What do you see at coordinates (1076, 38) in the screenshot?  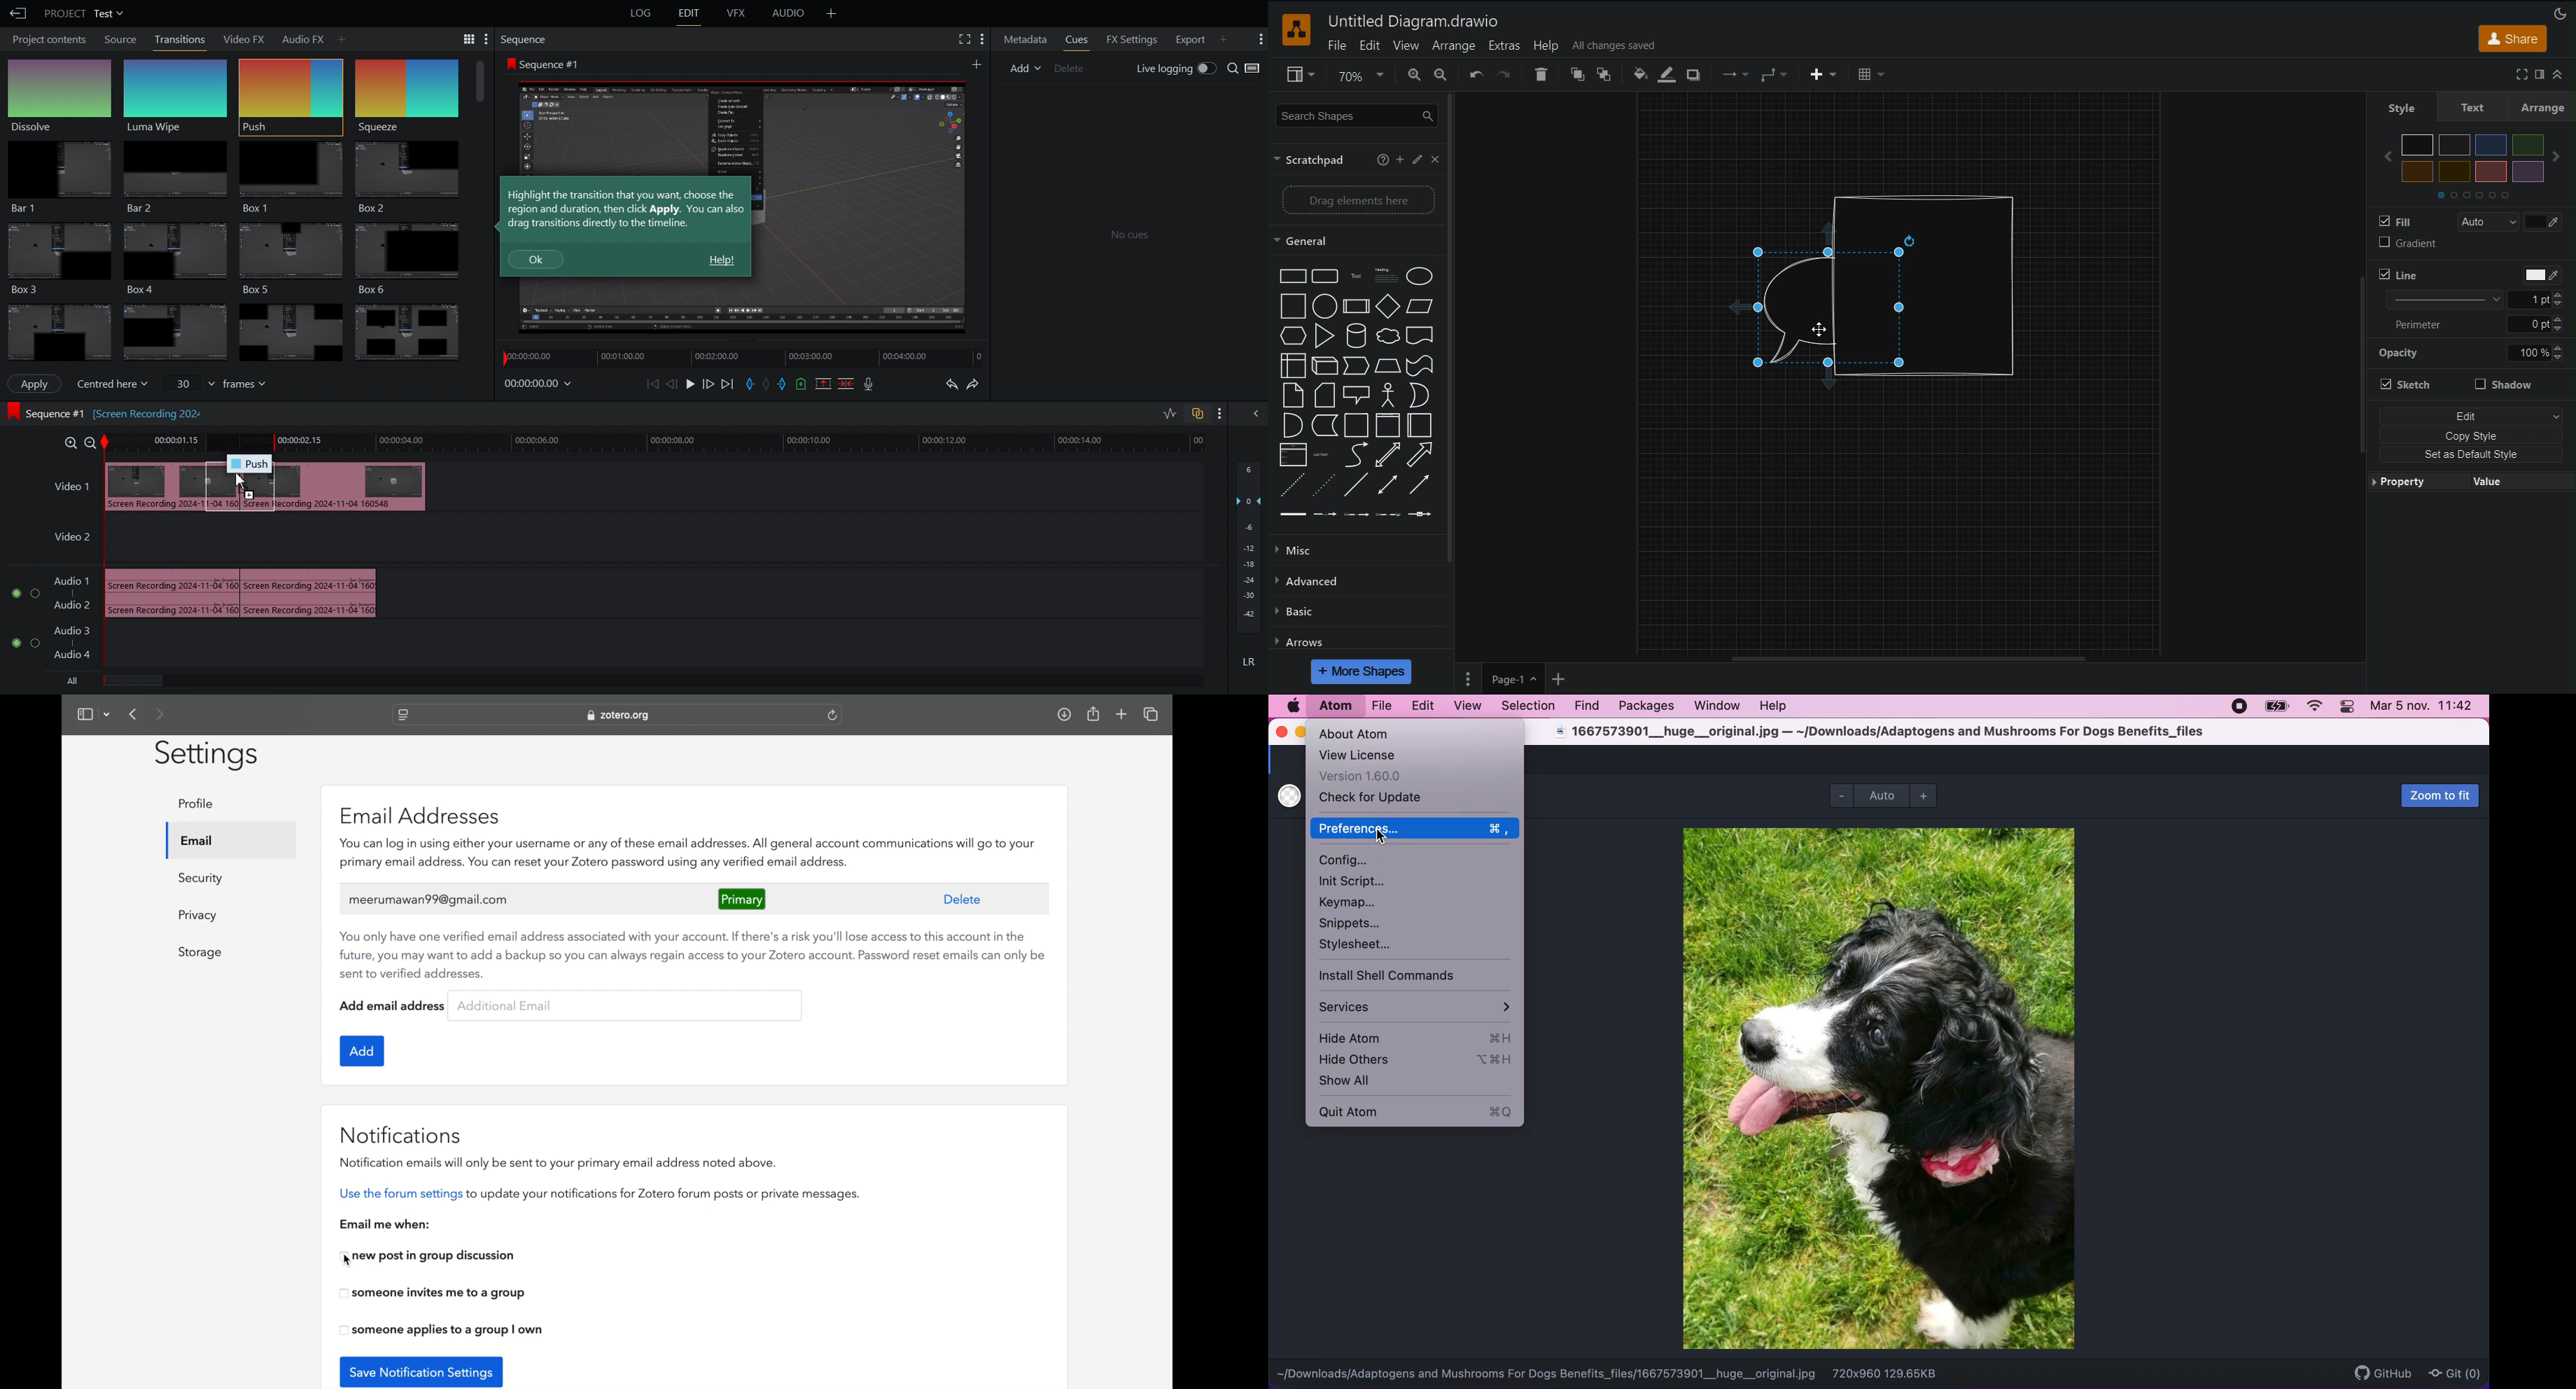 I see `Cues` at bounding box center [1076, 38].